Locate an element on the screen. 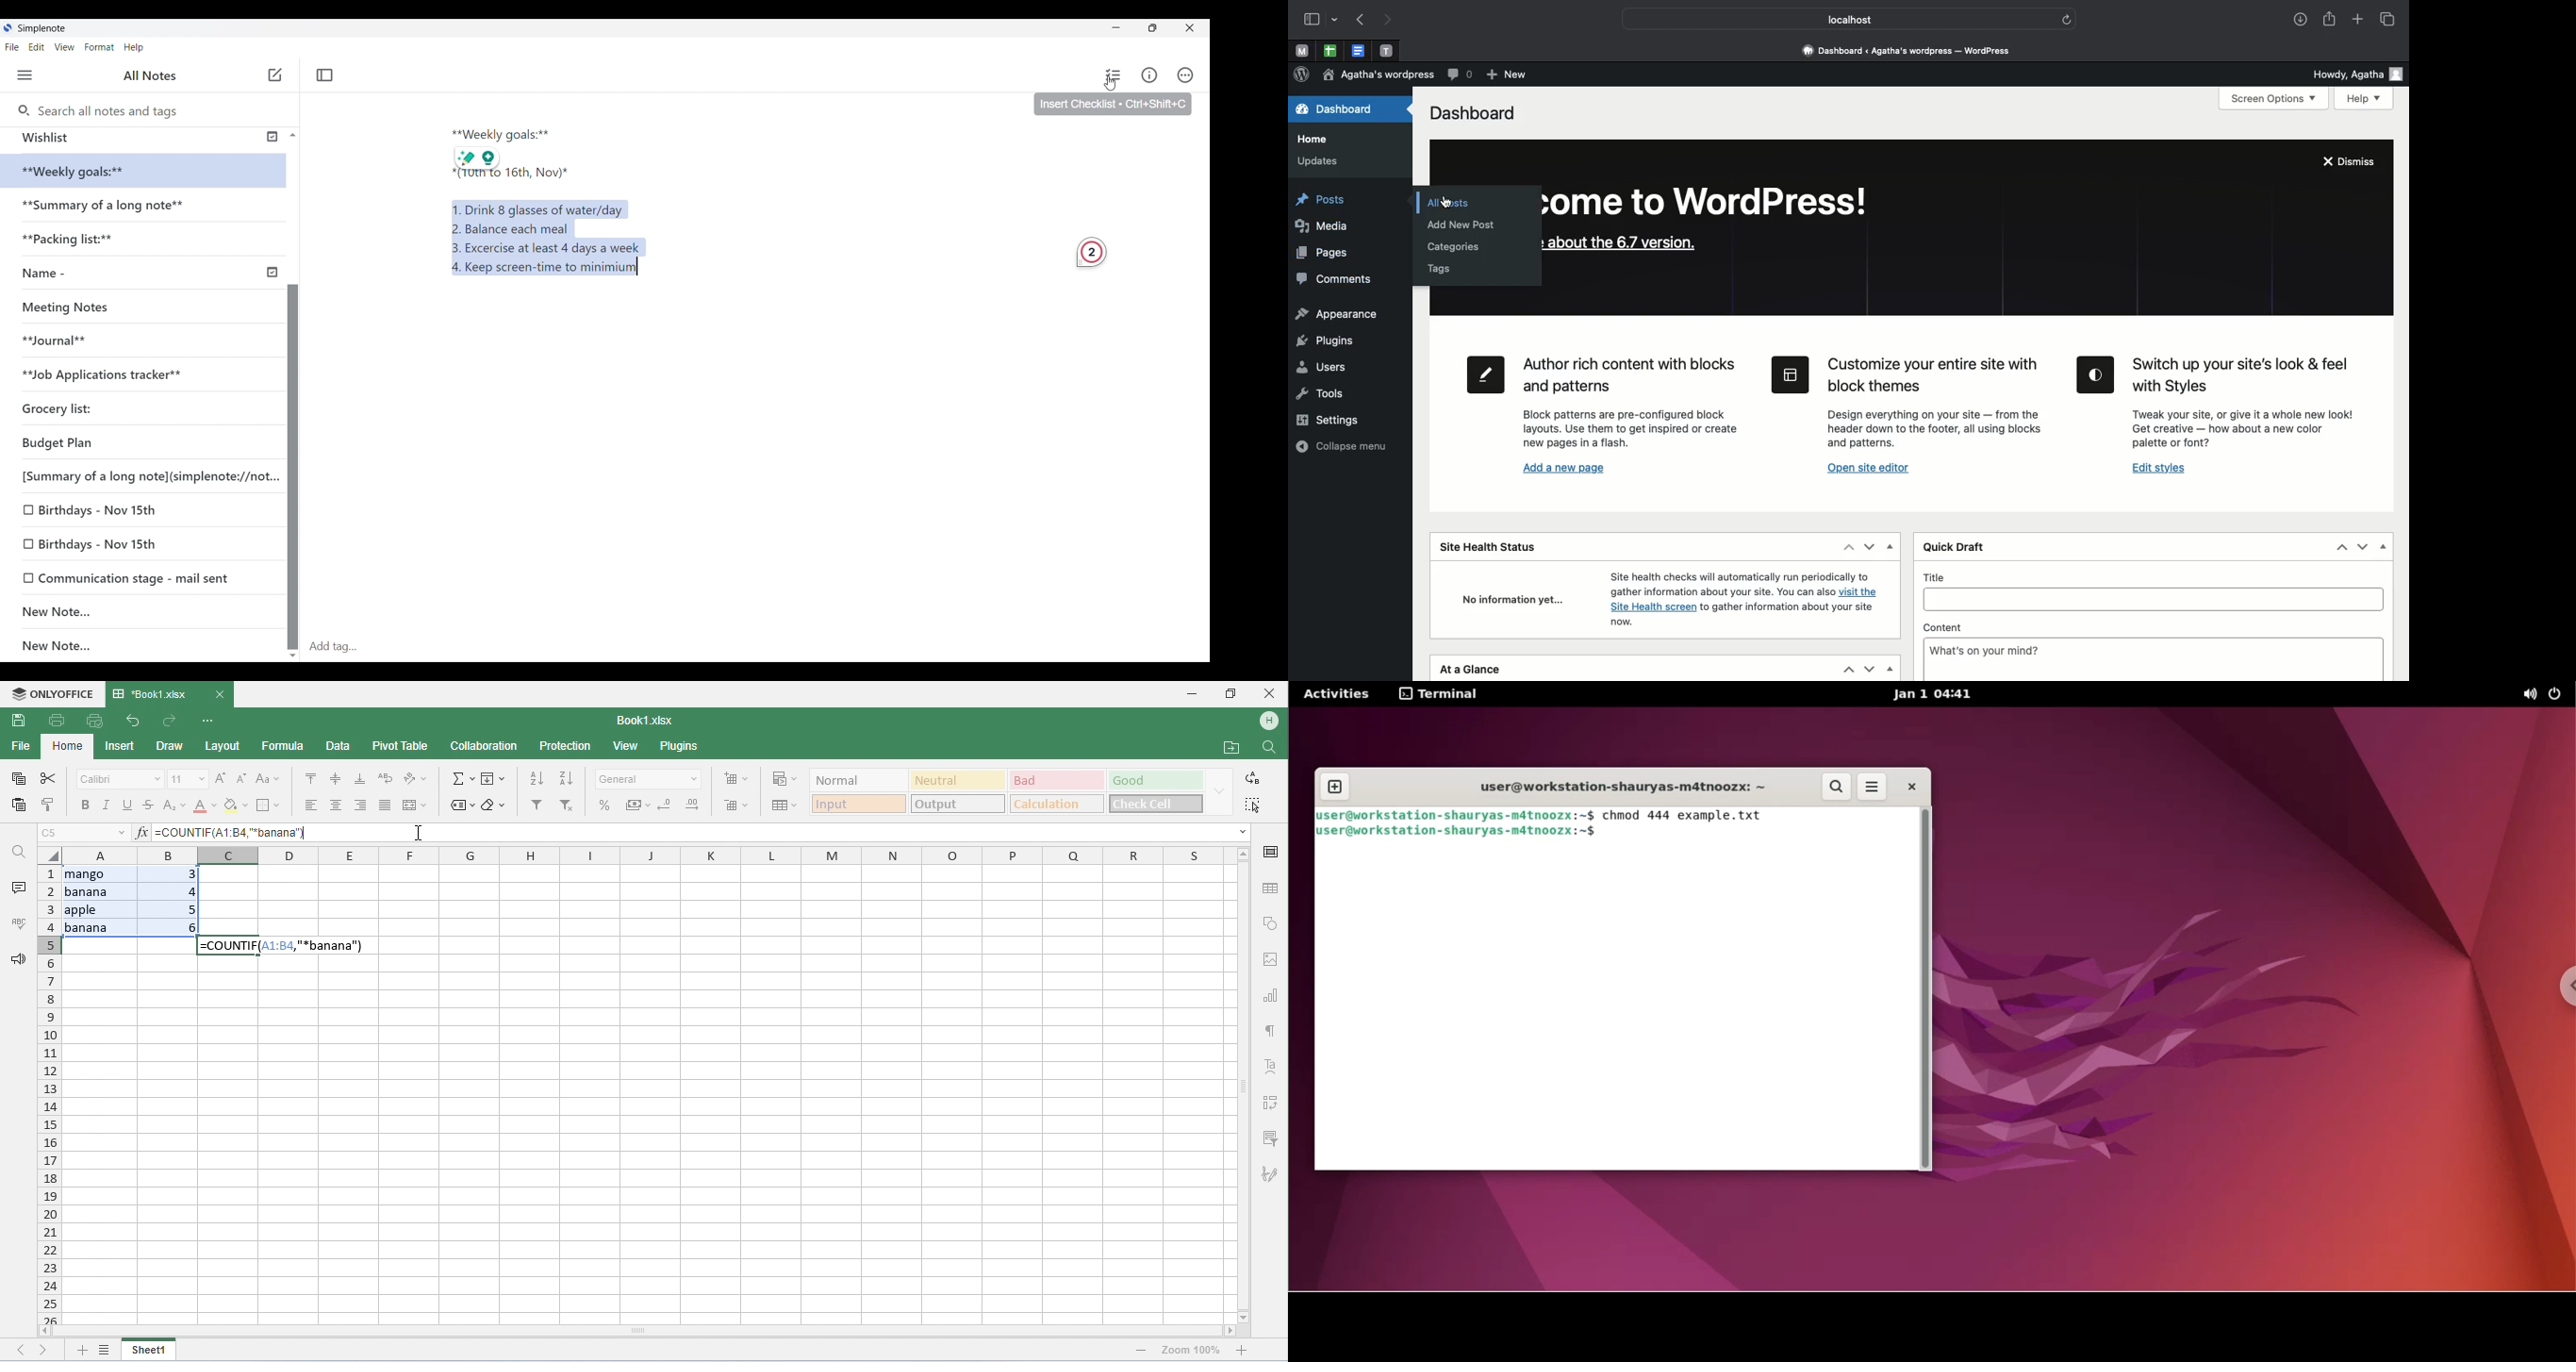 The image size is (2576, 1372). previous sheet is located at coordinates (23, 1348).